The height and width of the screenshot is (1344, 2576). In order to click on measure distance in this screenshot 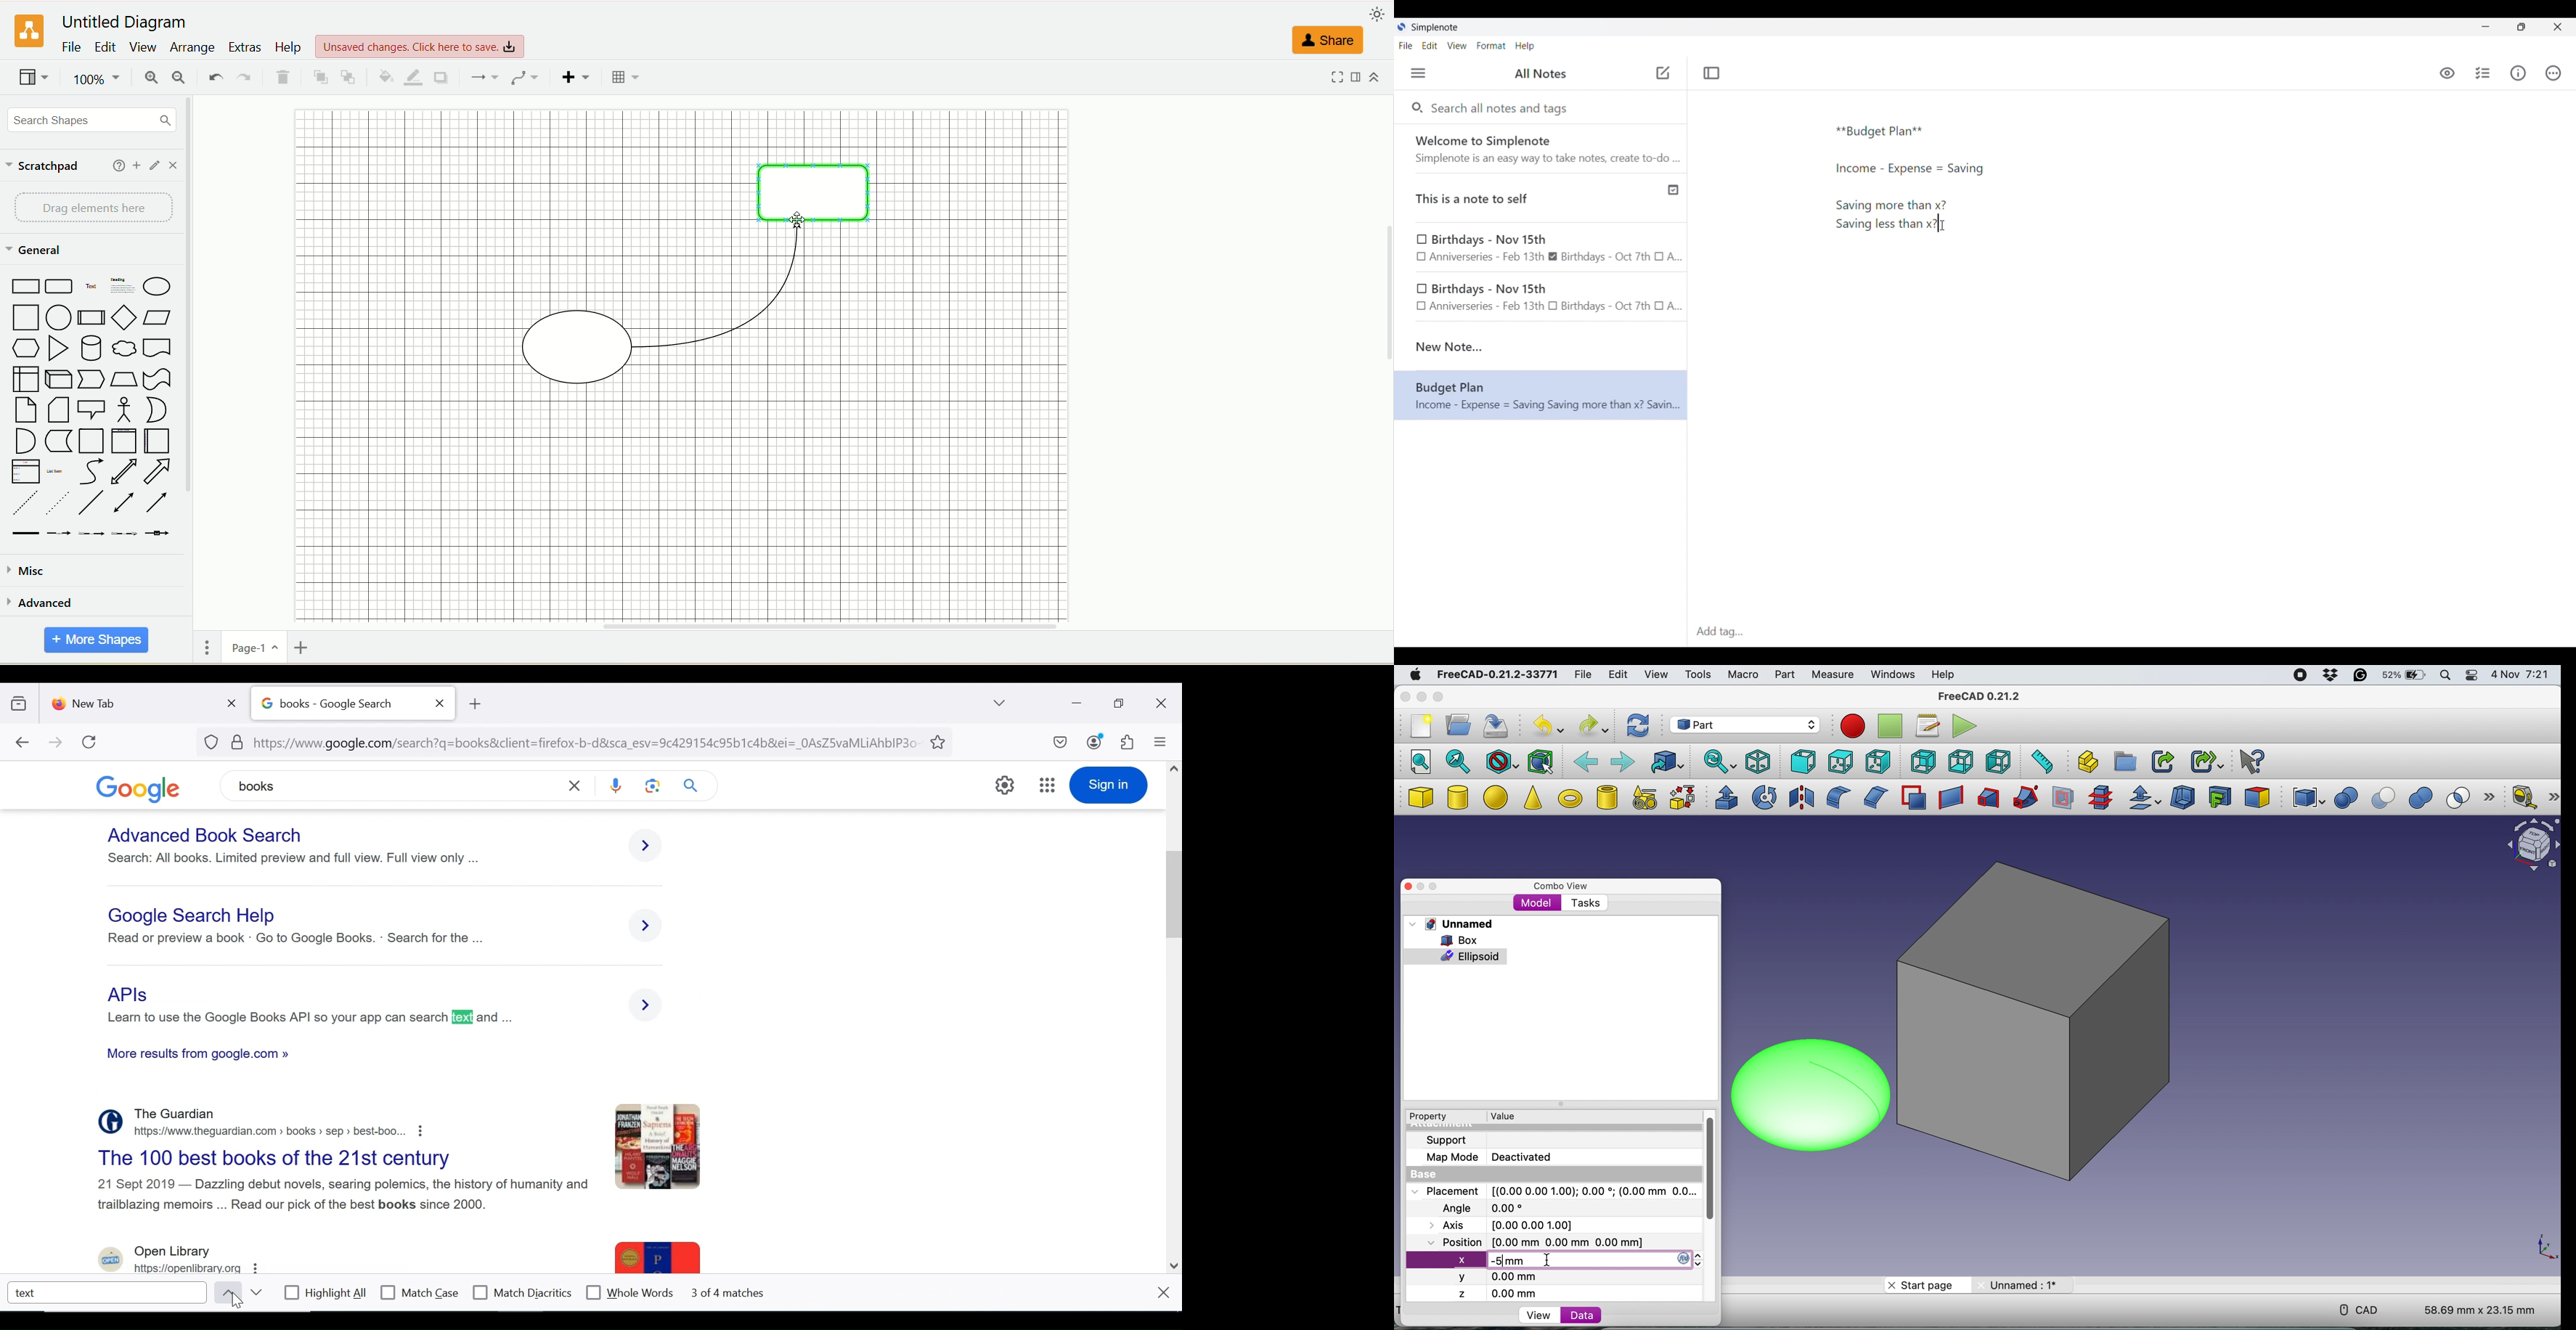, I will do `click(2040, 762)`.